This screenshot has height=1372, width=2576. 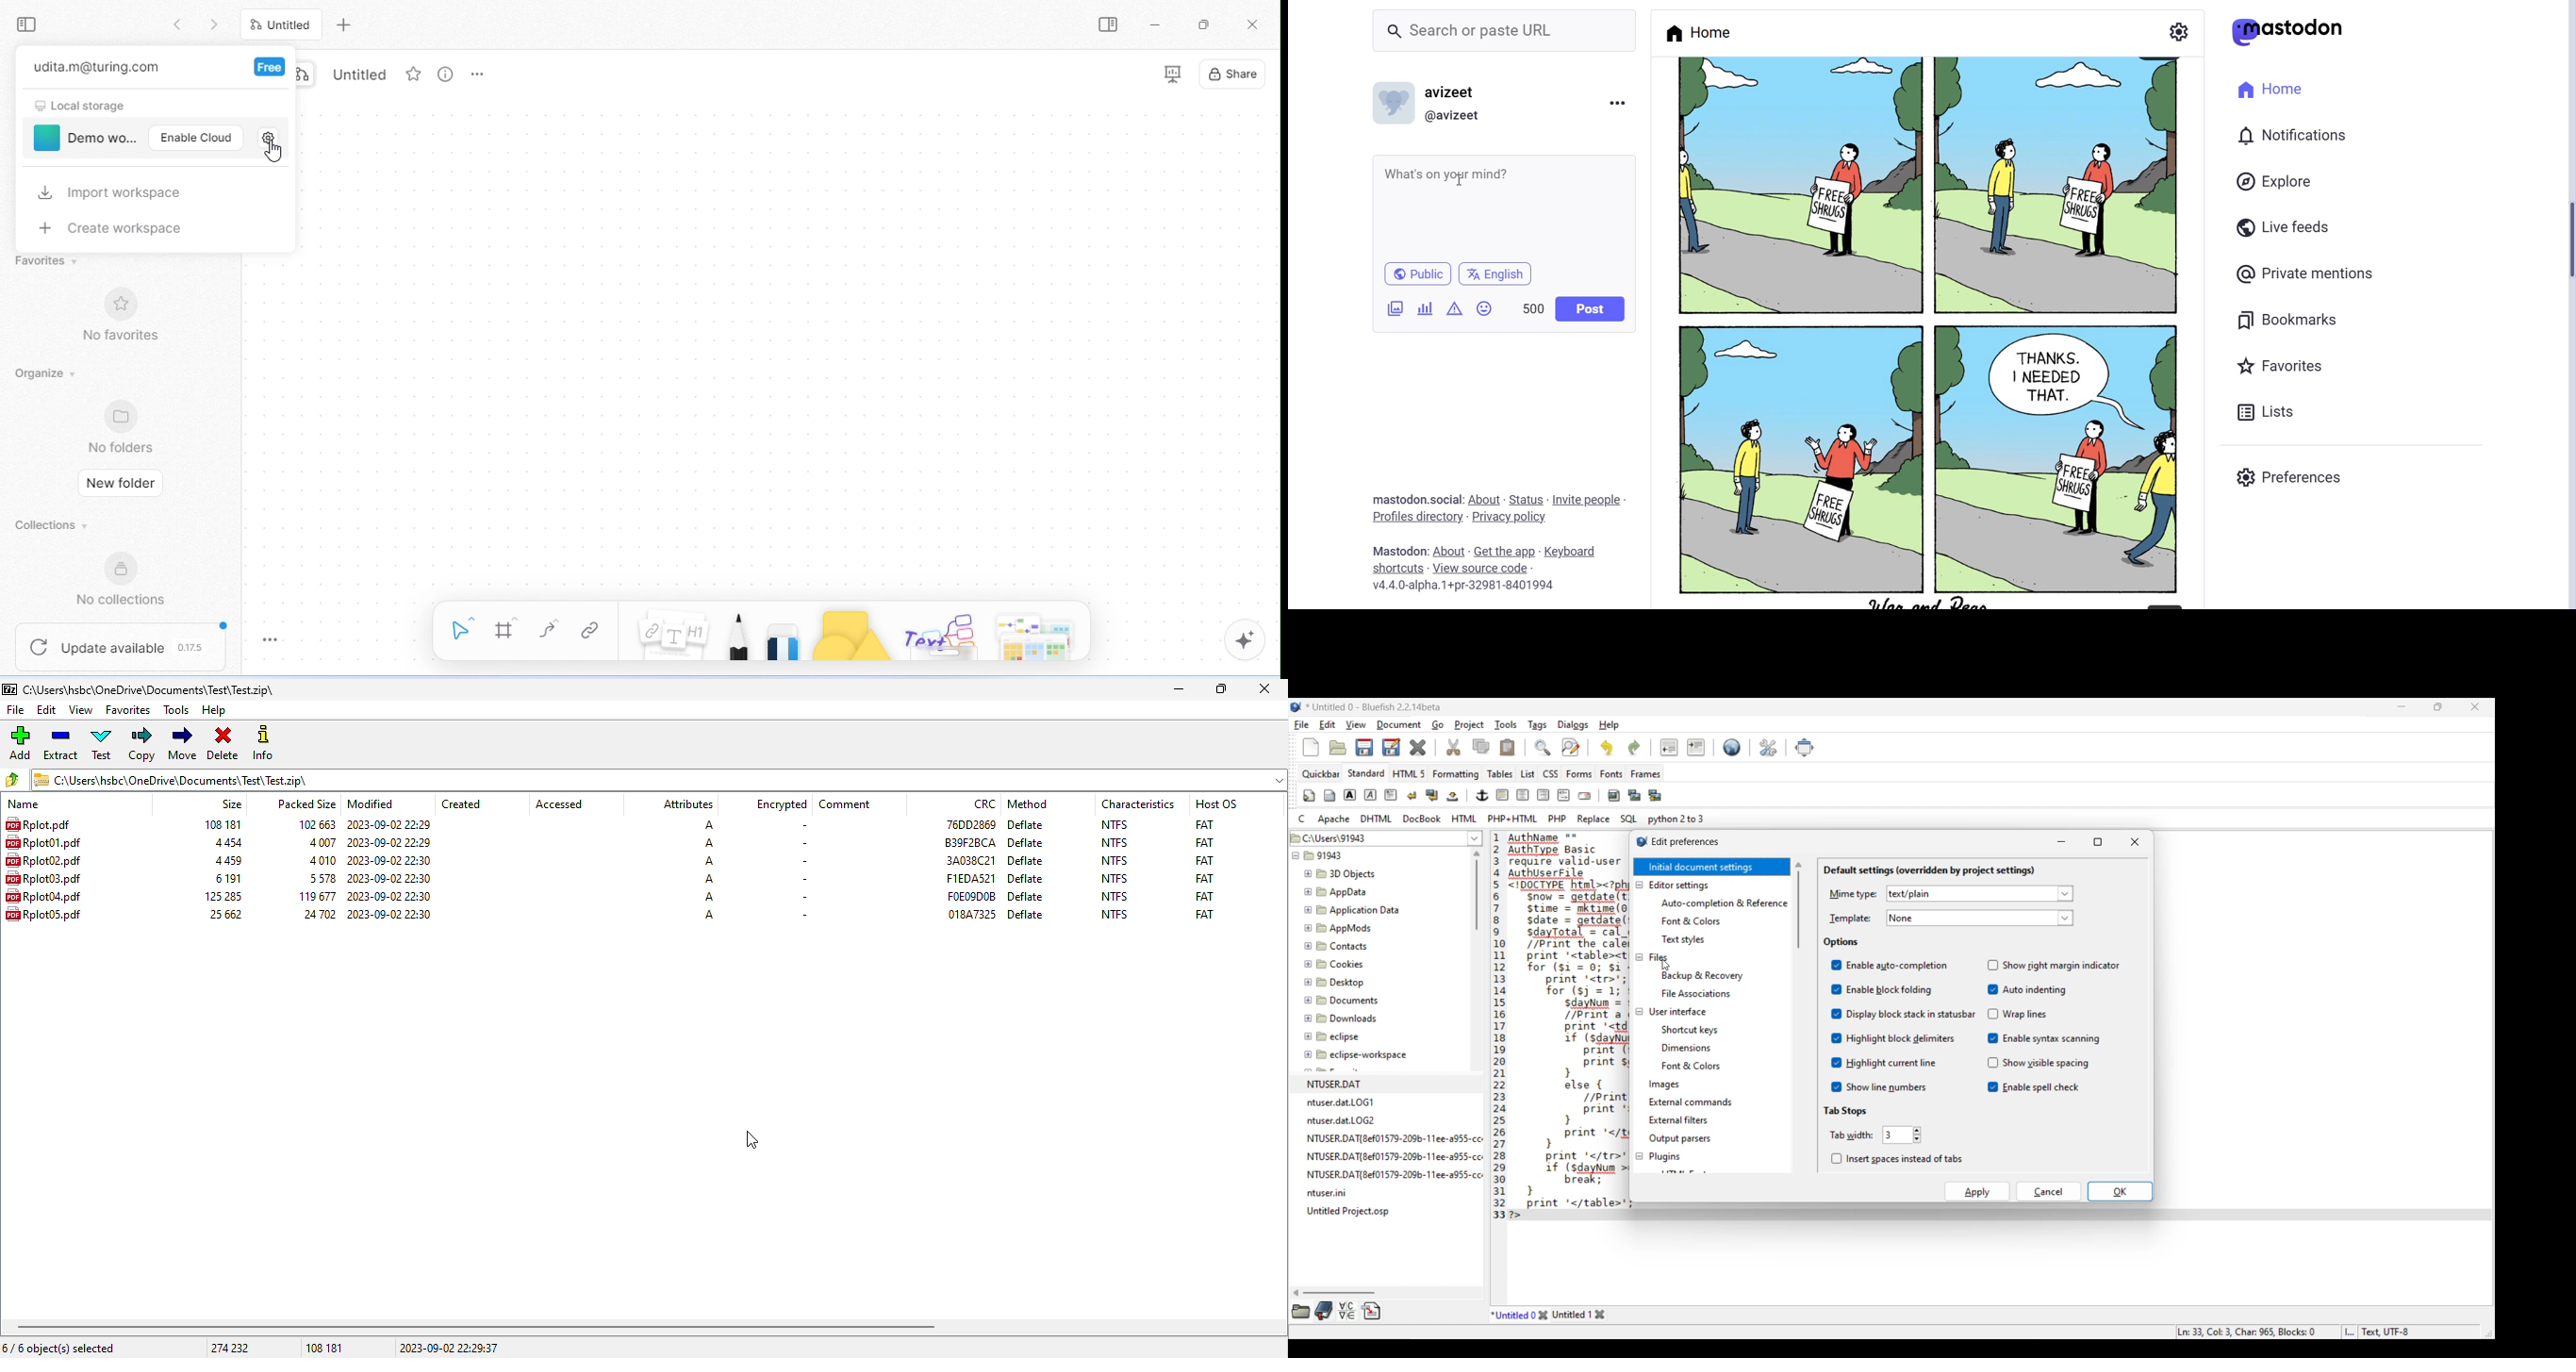 I want to click on CRC, so click(x=972, y=914).